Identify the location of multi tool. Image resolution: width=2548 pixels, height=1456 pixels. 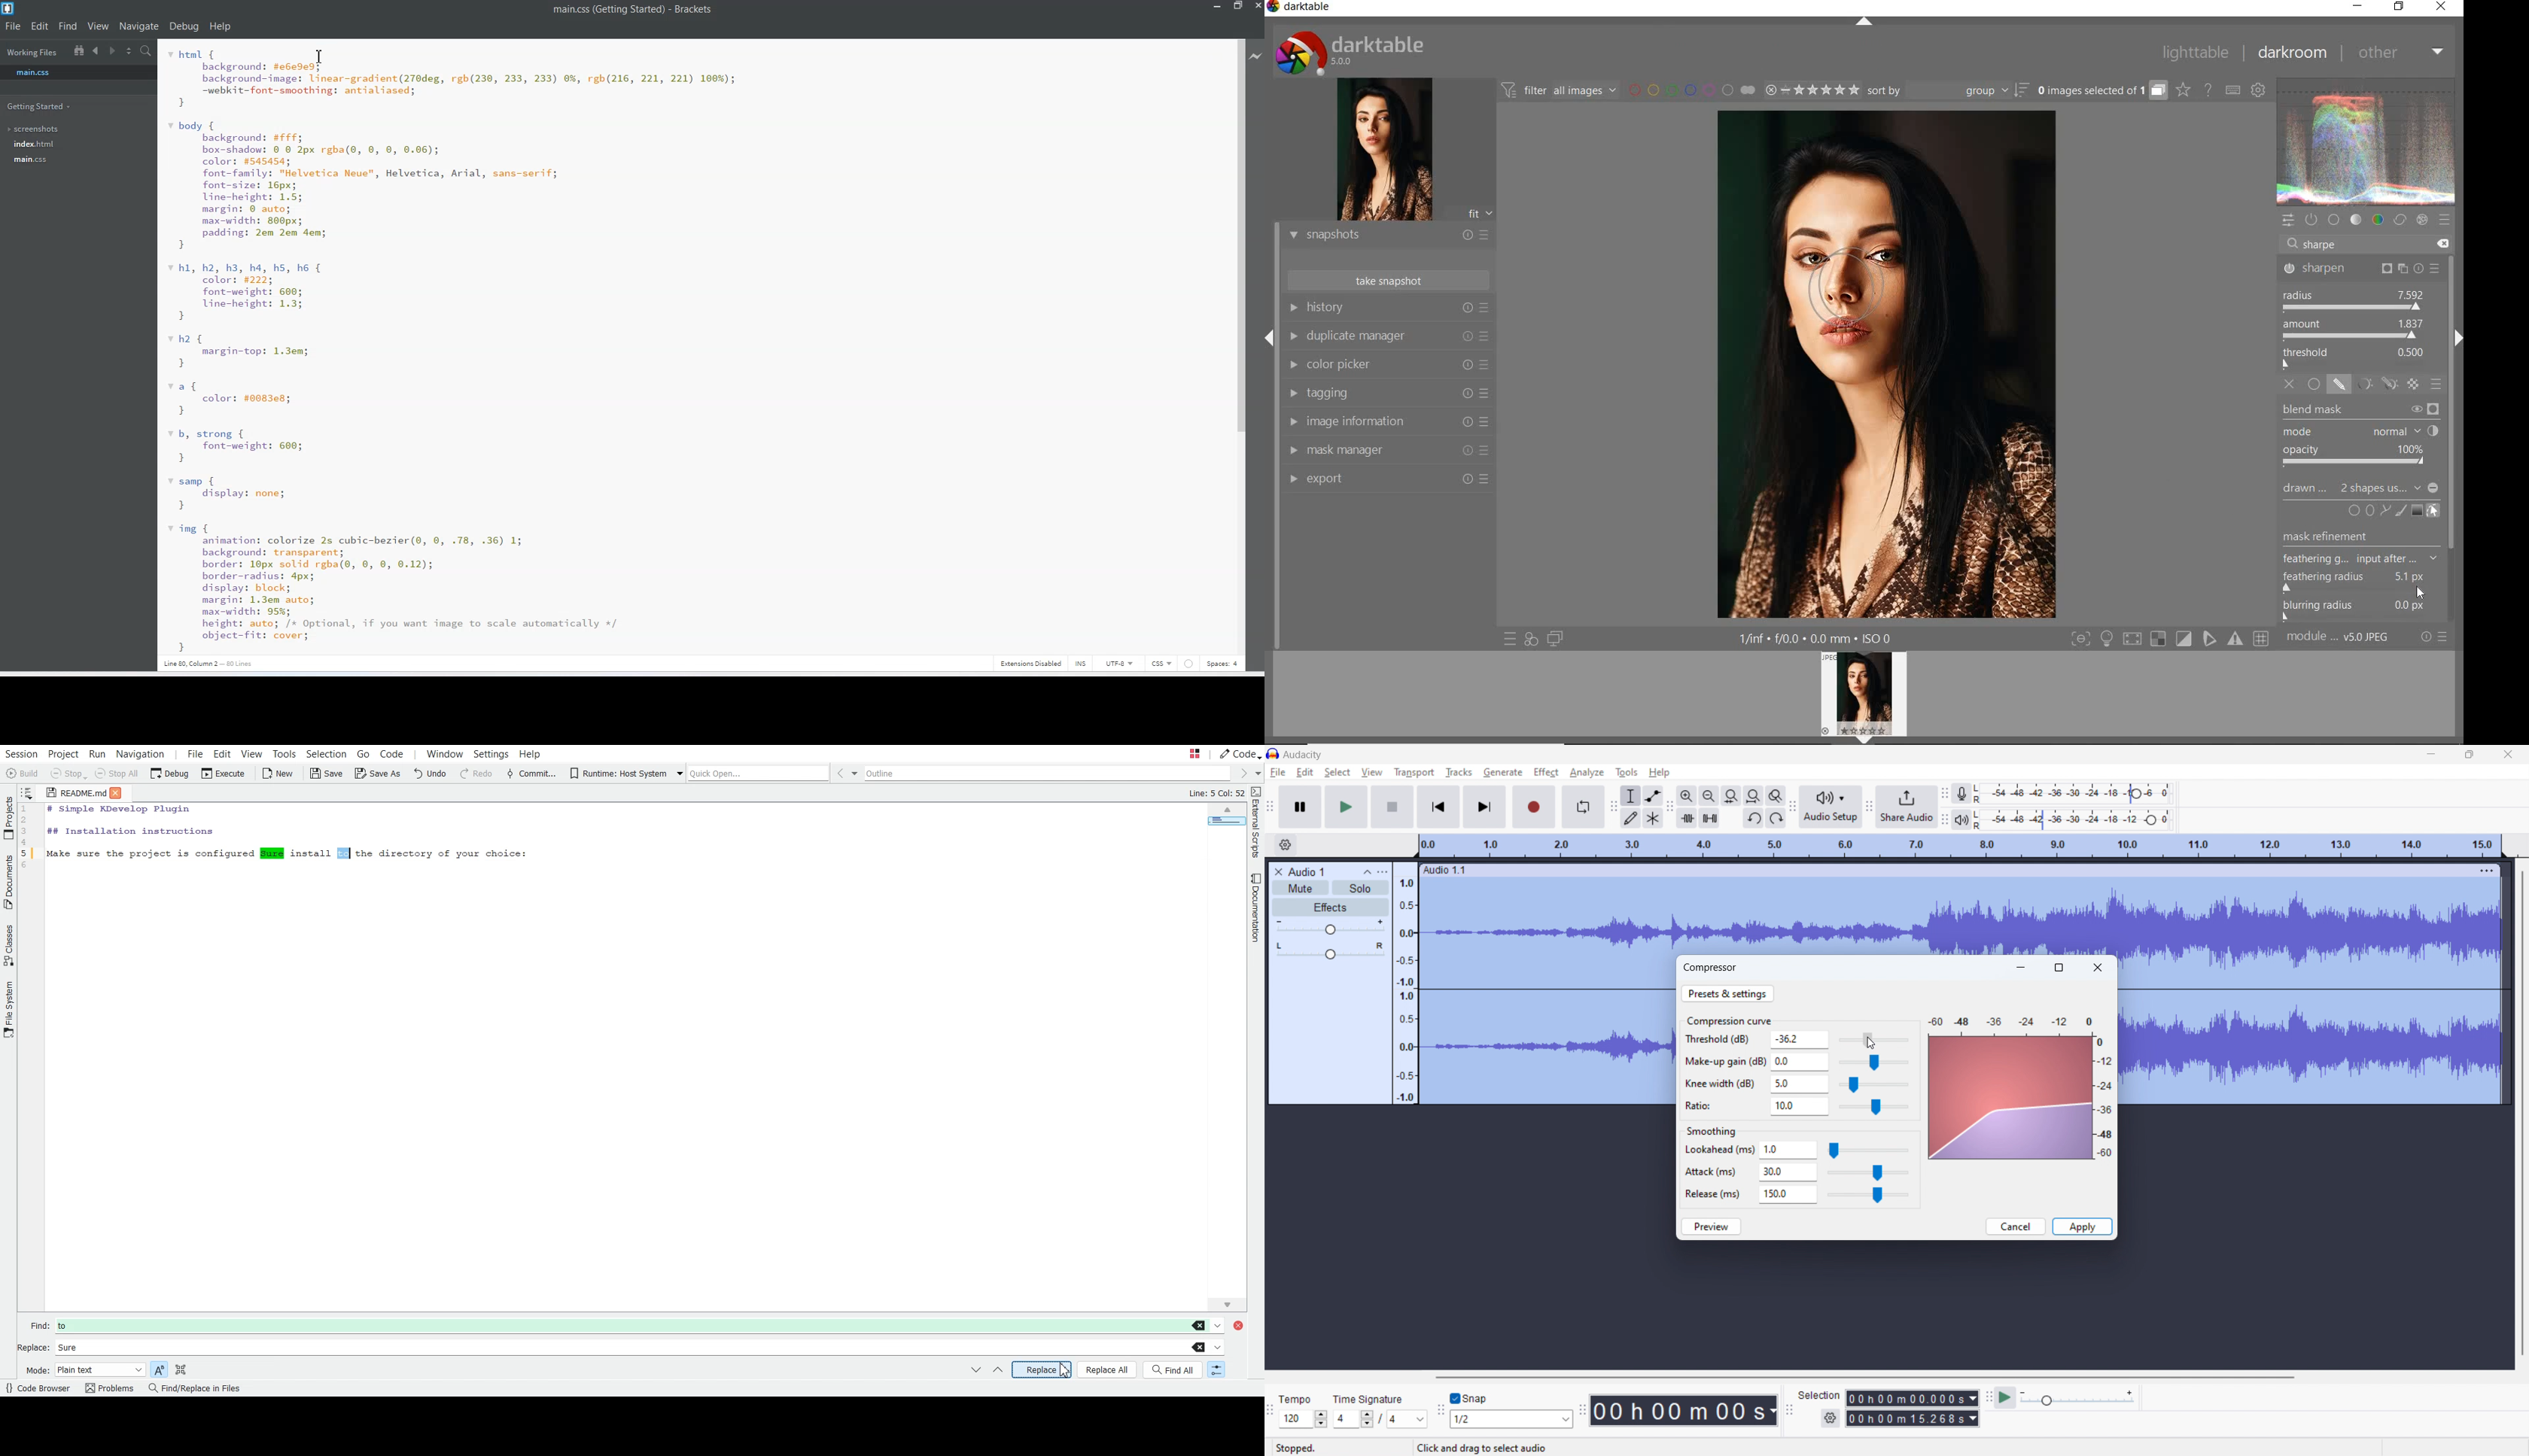
(1653, 819).